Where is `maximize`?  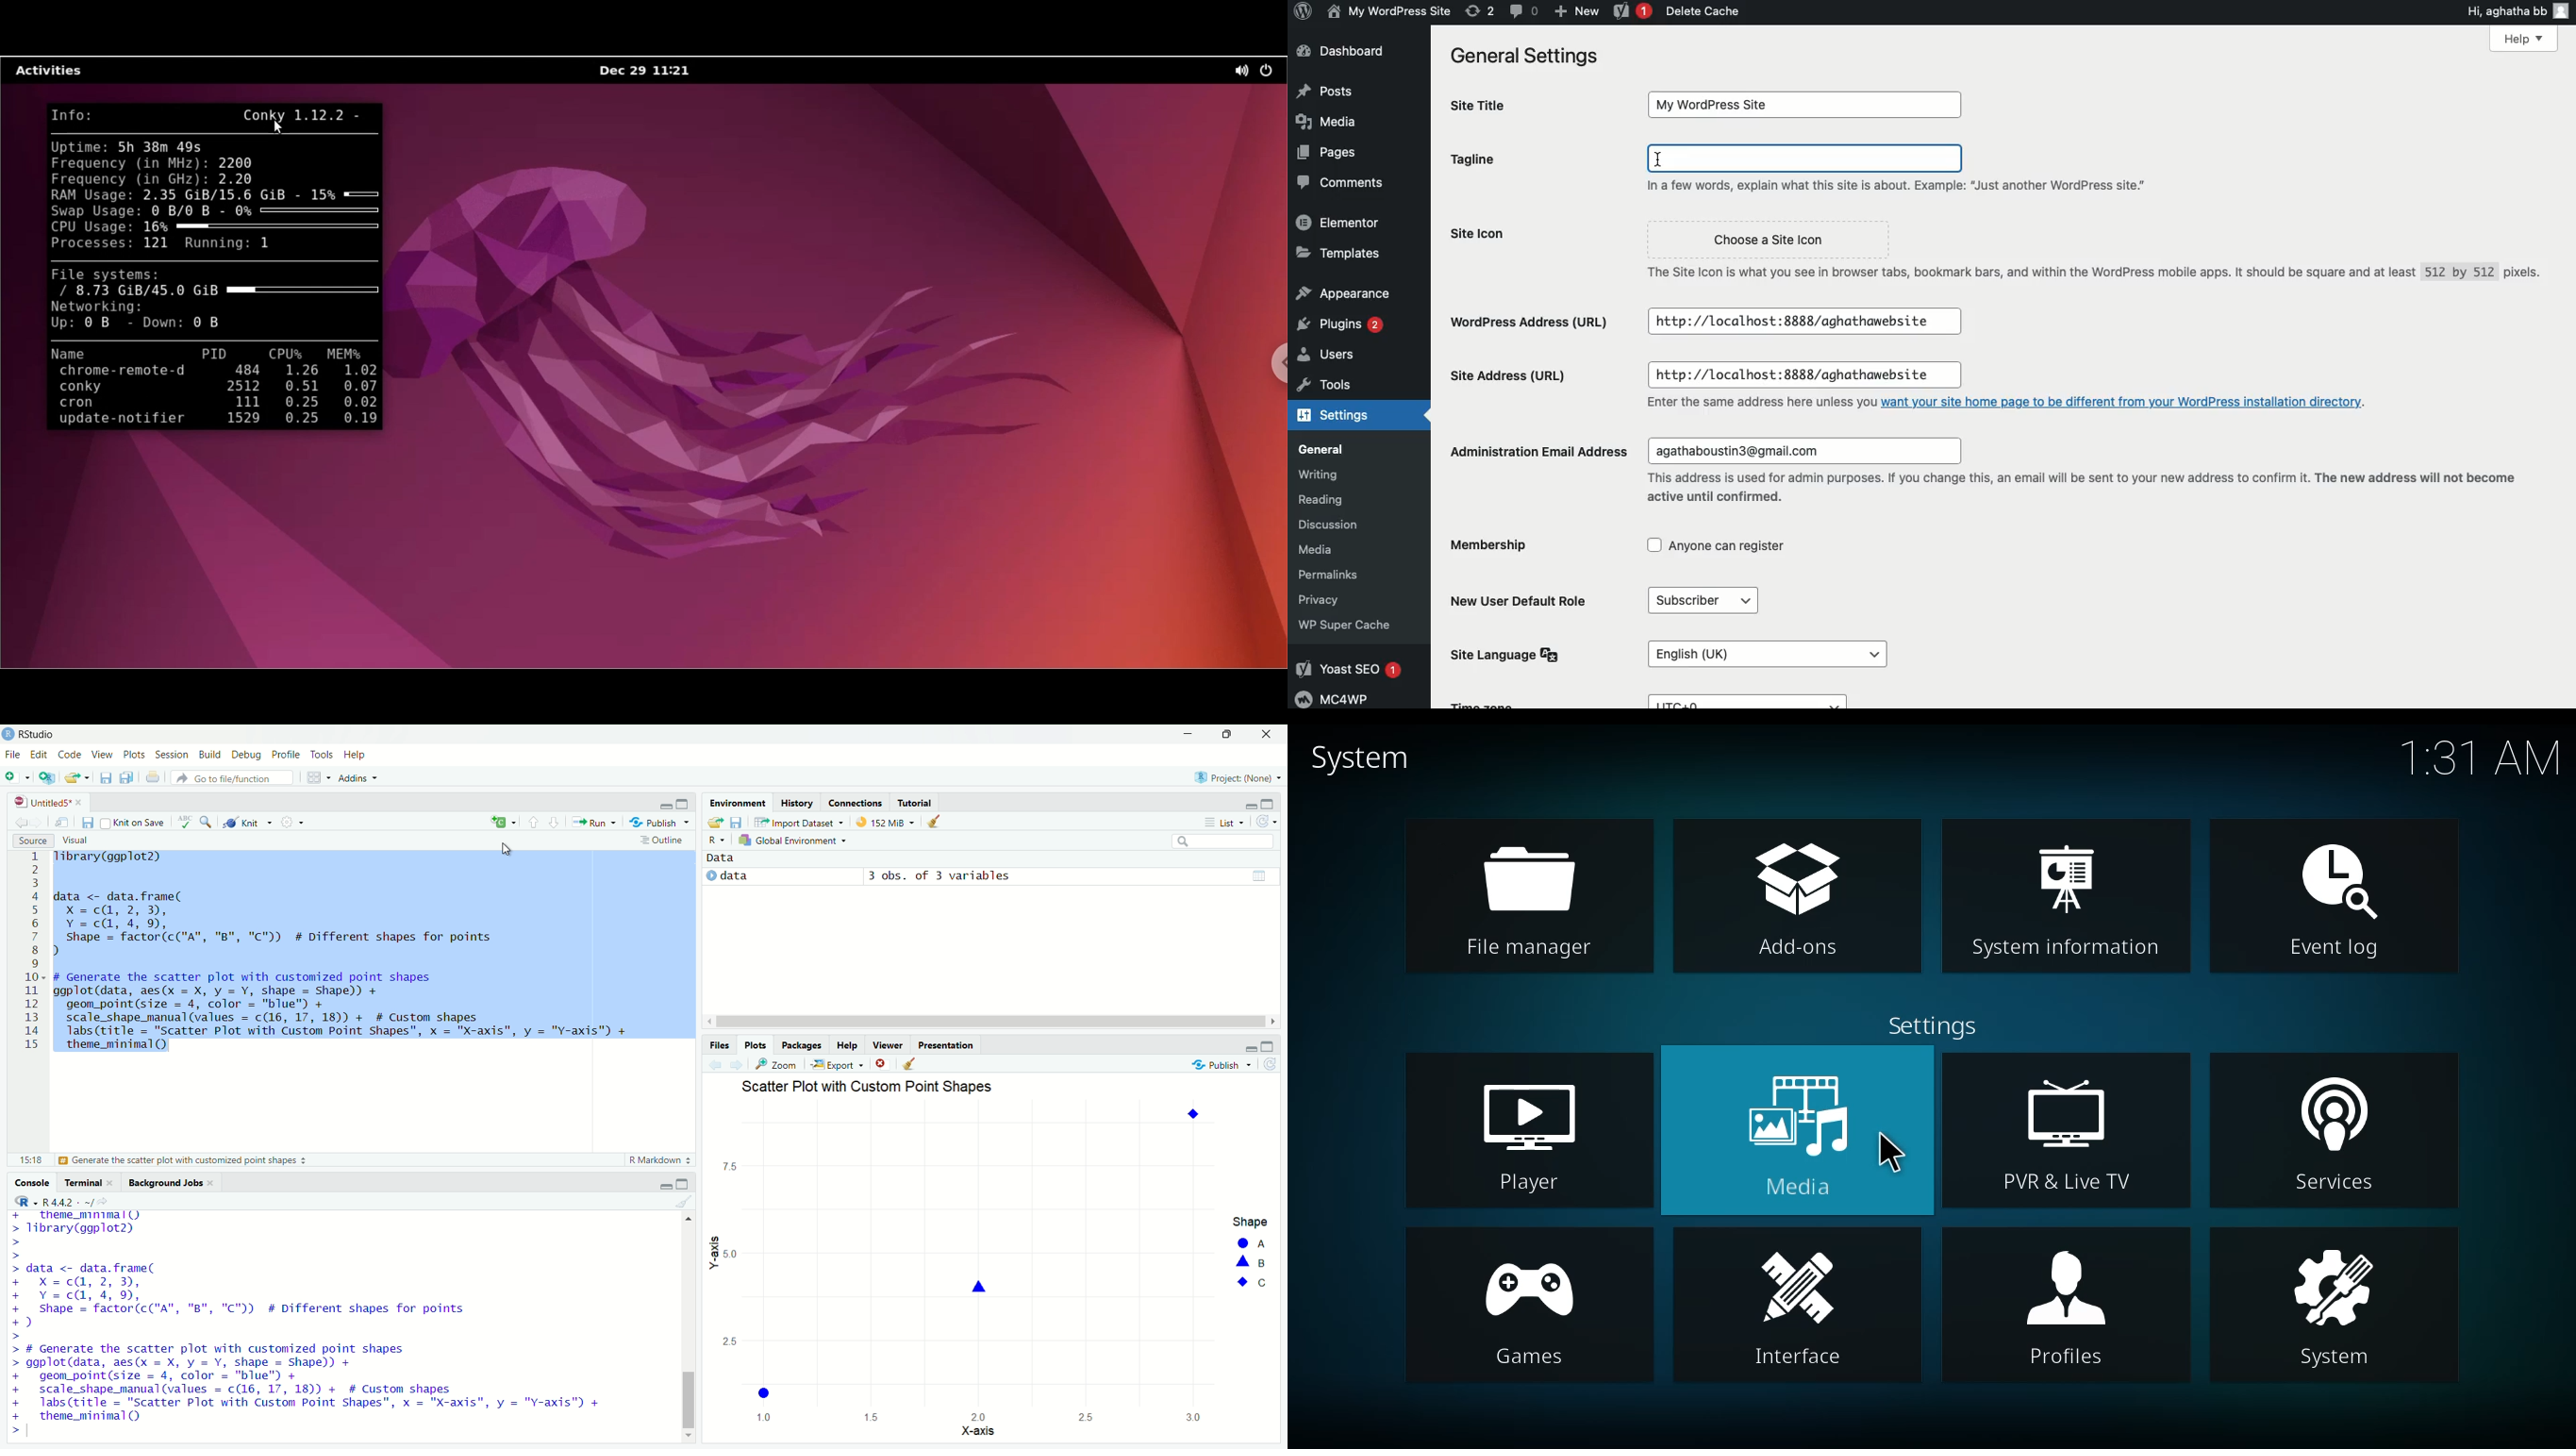
maximize is located at coordinates (683, 1184).